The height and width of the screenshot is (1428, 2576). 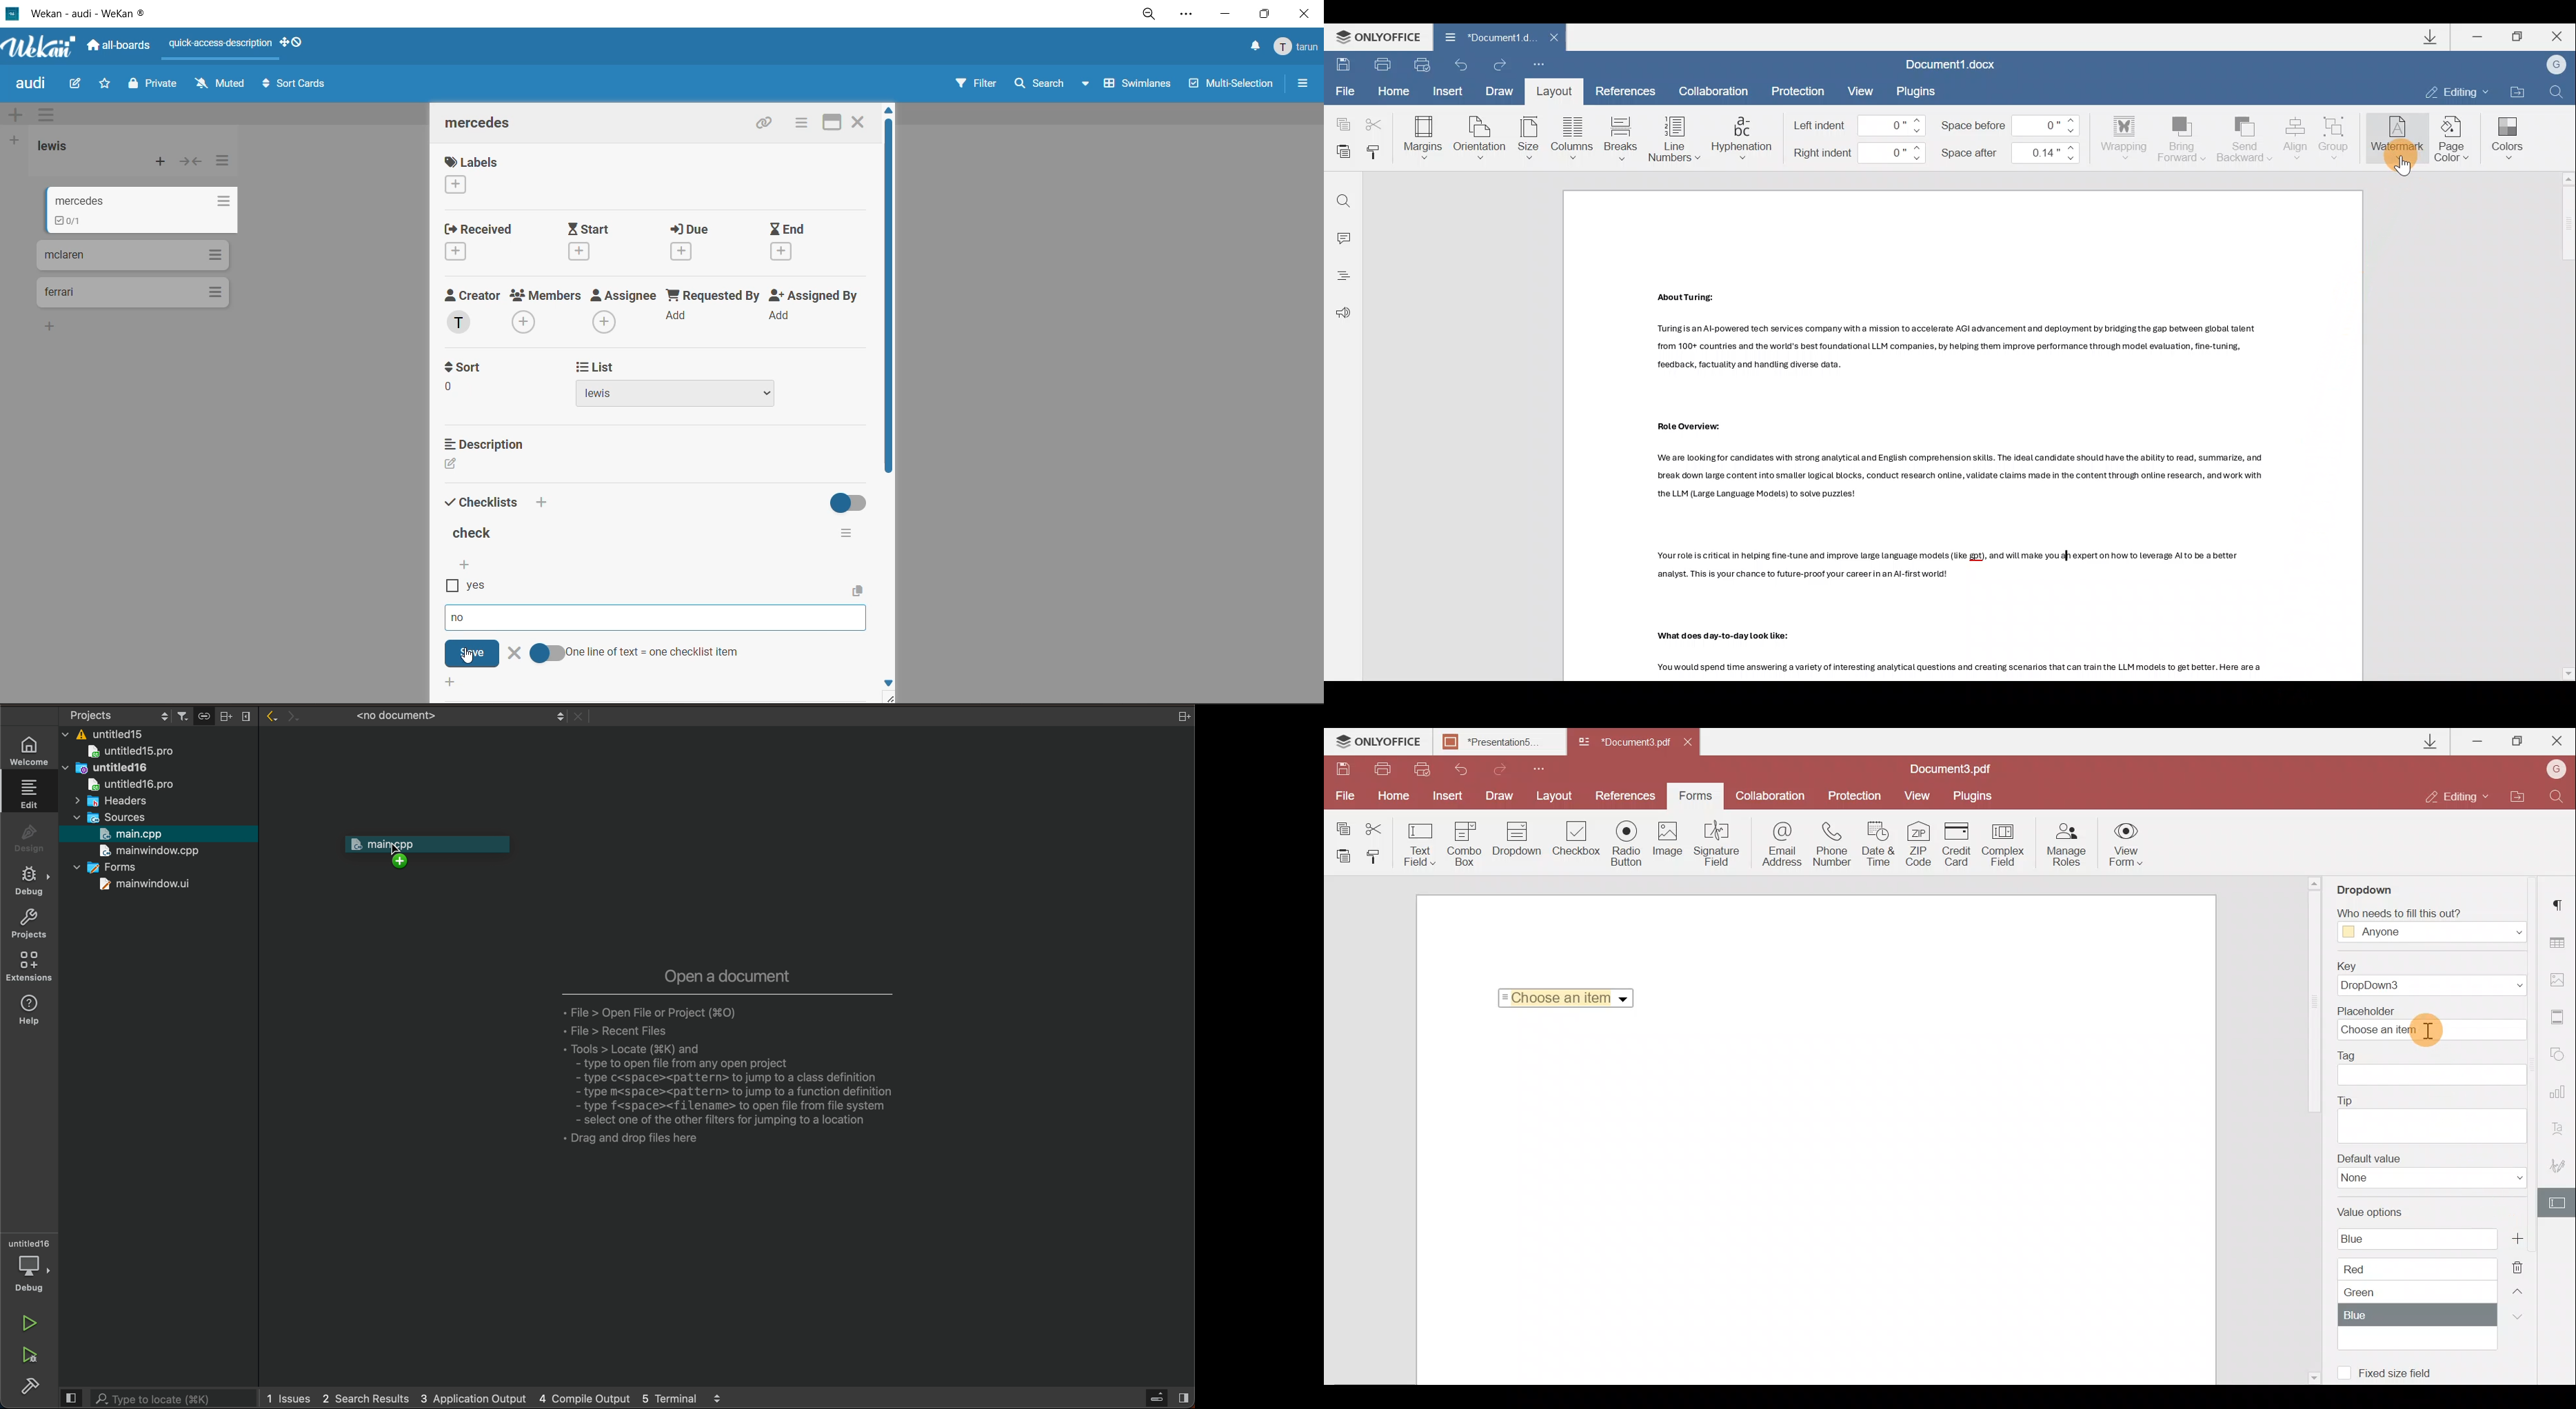 What do you see at coordinates (1719, 90) in the screenshot?
I see `Collaboration` at bounding box center [1719, 90].